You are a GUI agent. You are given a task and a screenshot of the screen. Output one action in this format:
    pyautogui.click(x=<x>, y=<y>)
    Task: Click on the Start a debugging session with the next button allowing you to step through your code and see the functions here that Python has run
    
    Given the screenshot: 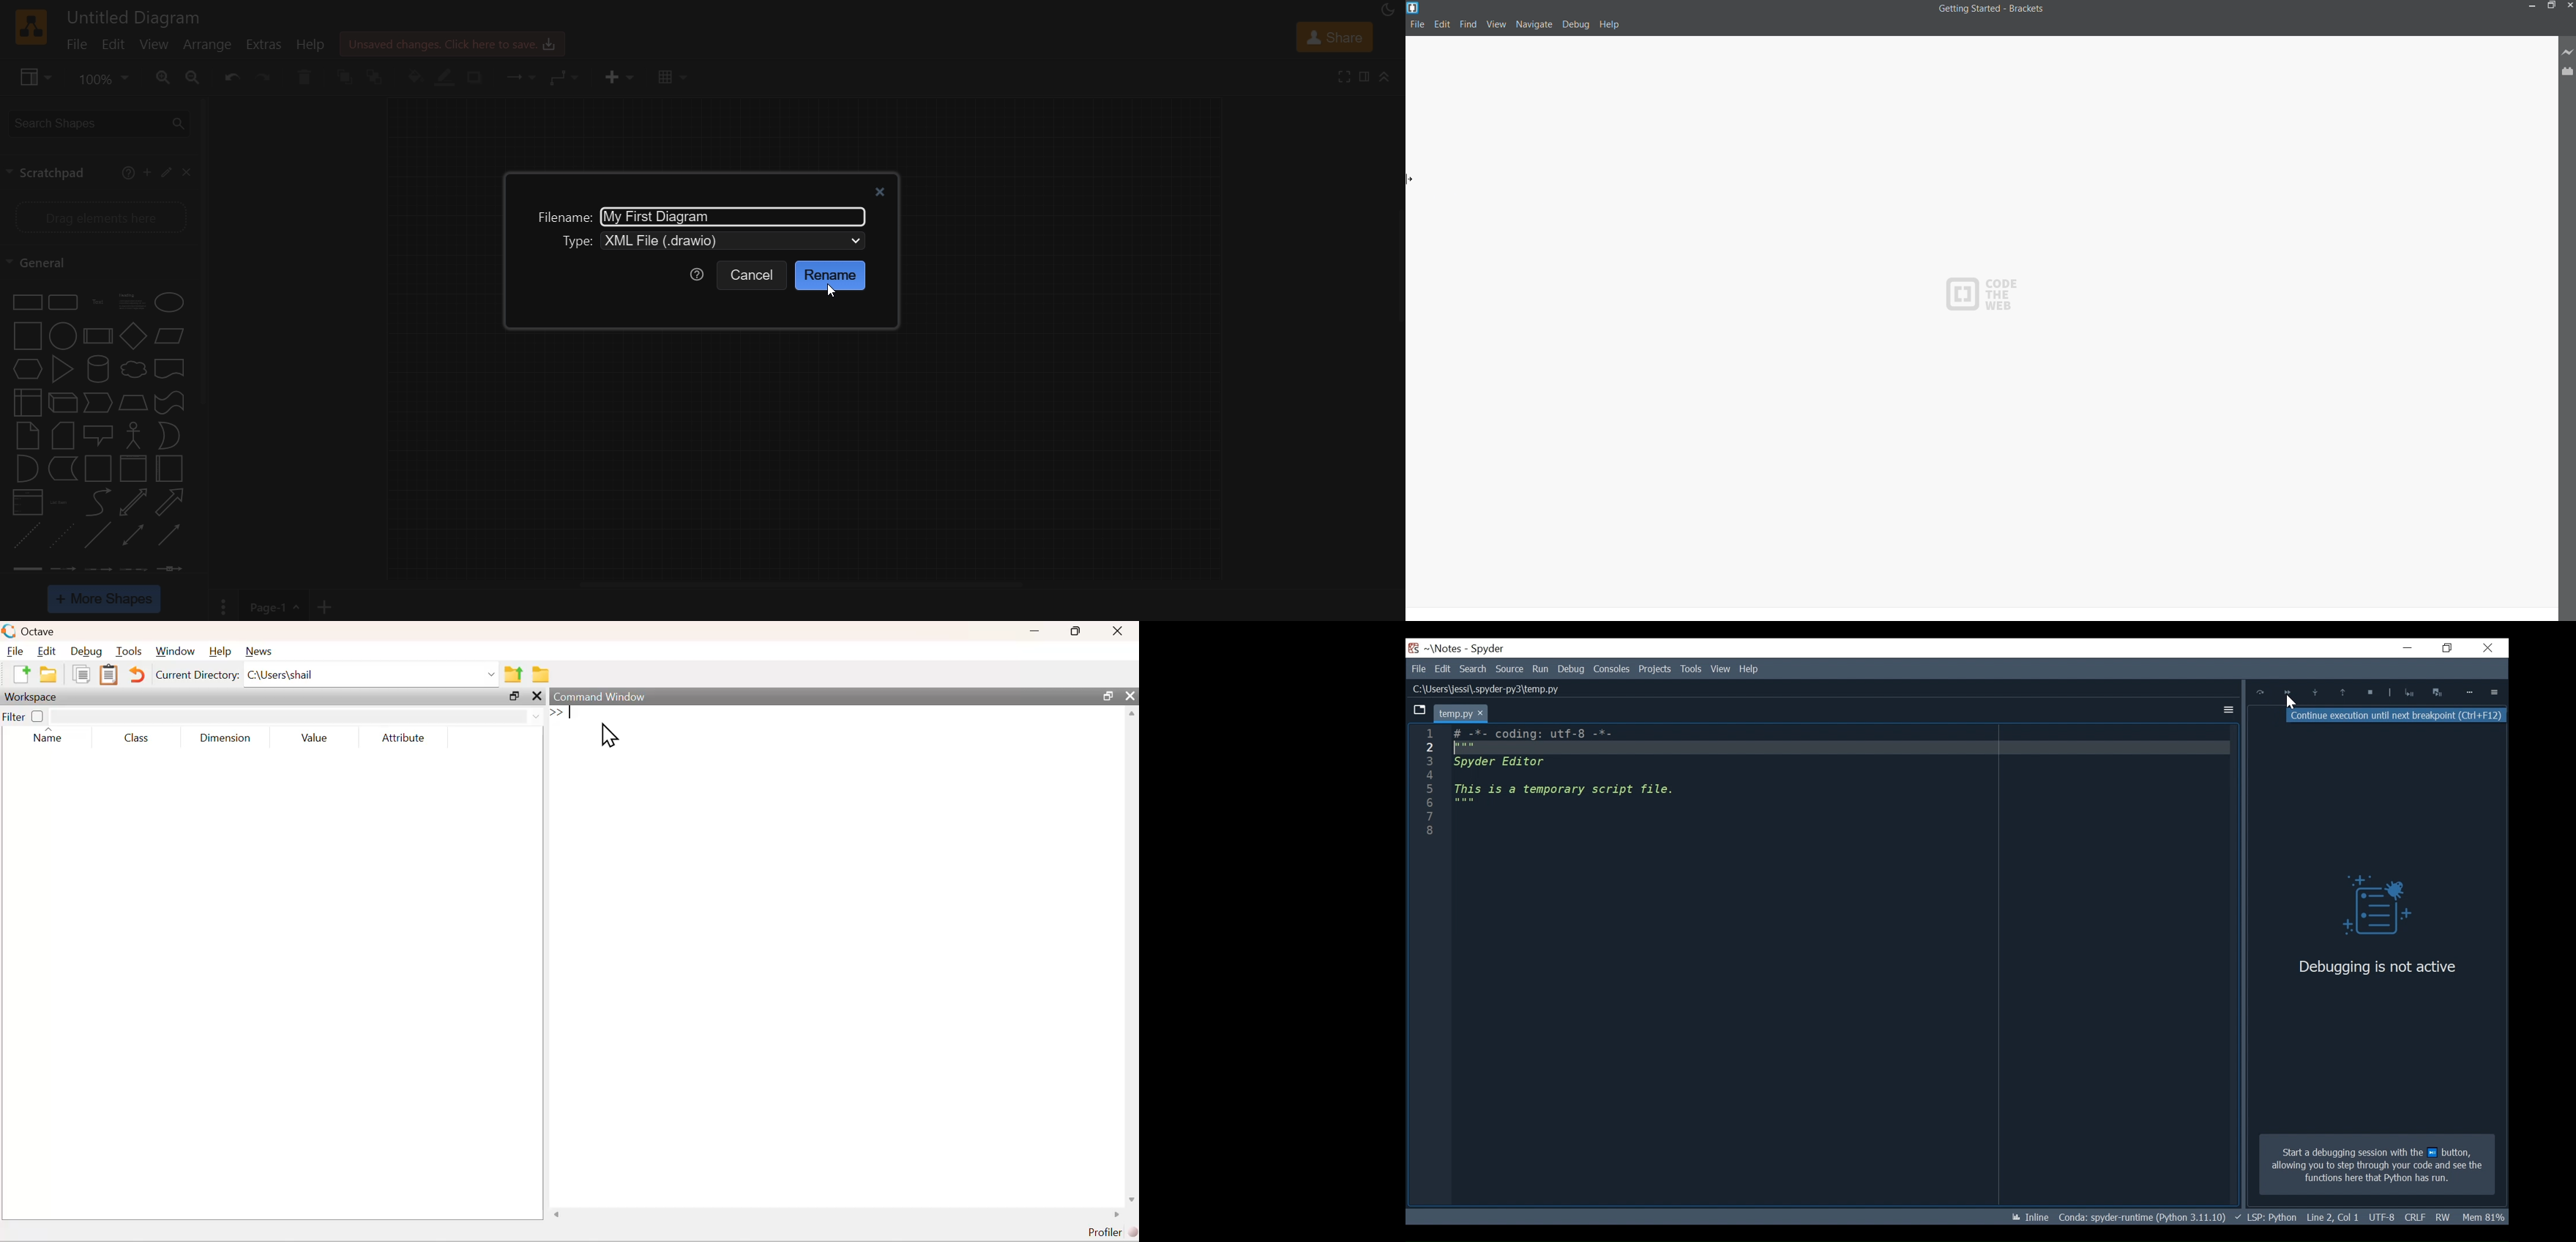 What is the action you would take?
    pyautogui.click(x=2377, y=1165)
    